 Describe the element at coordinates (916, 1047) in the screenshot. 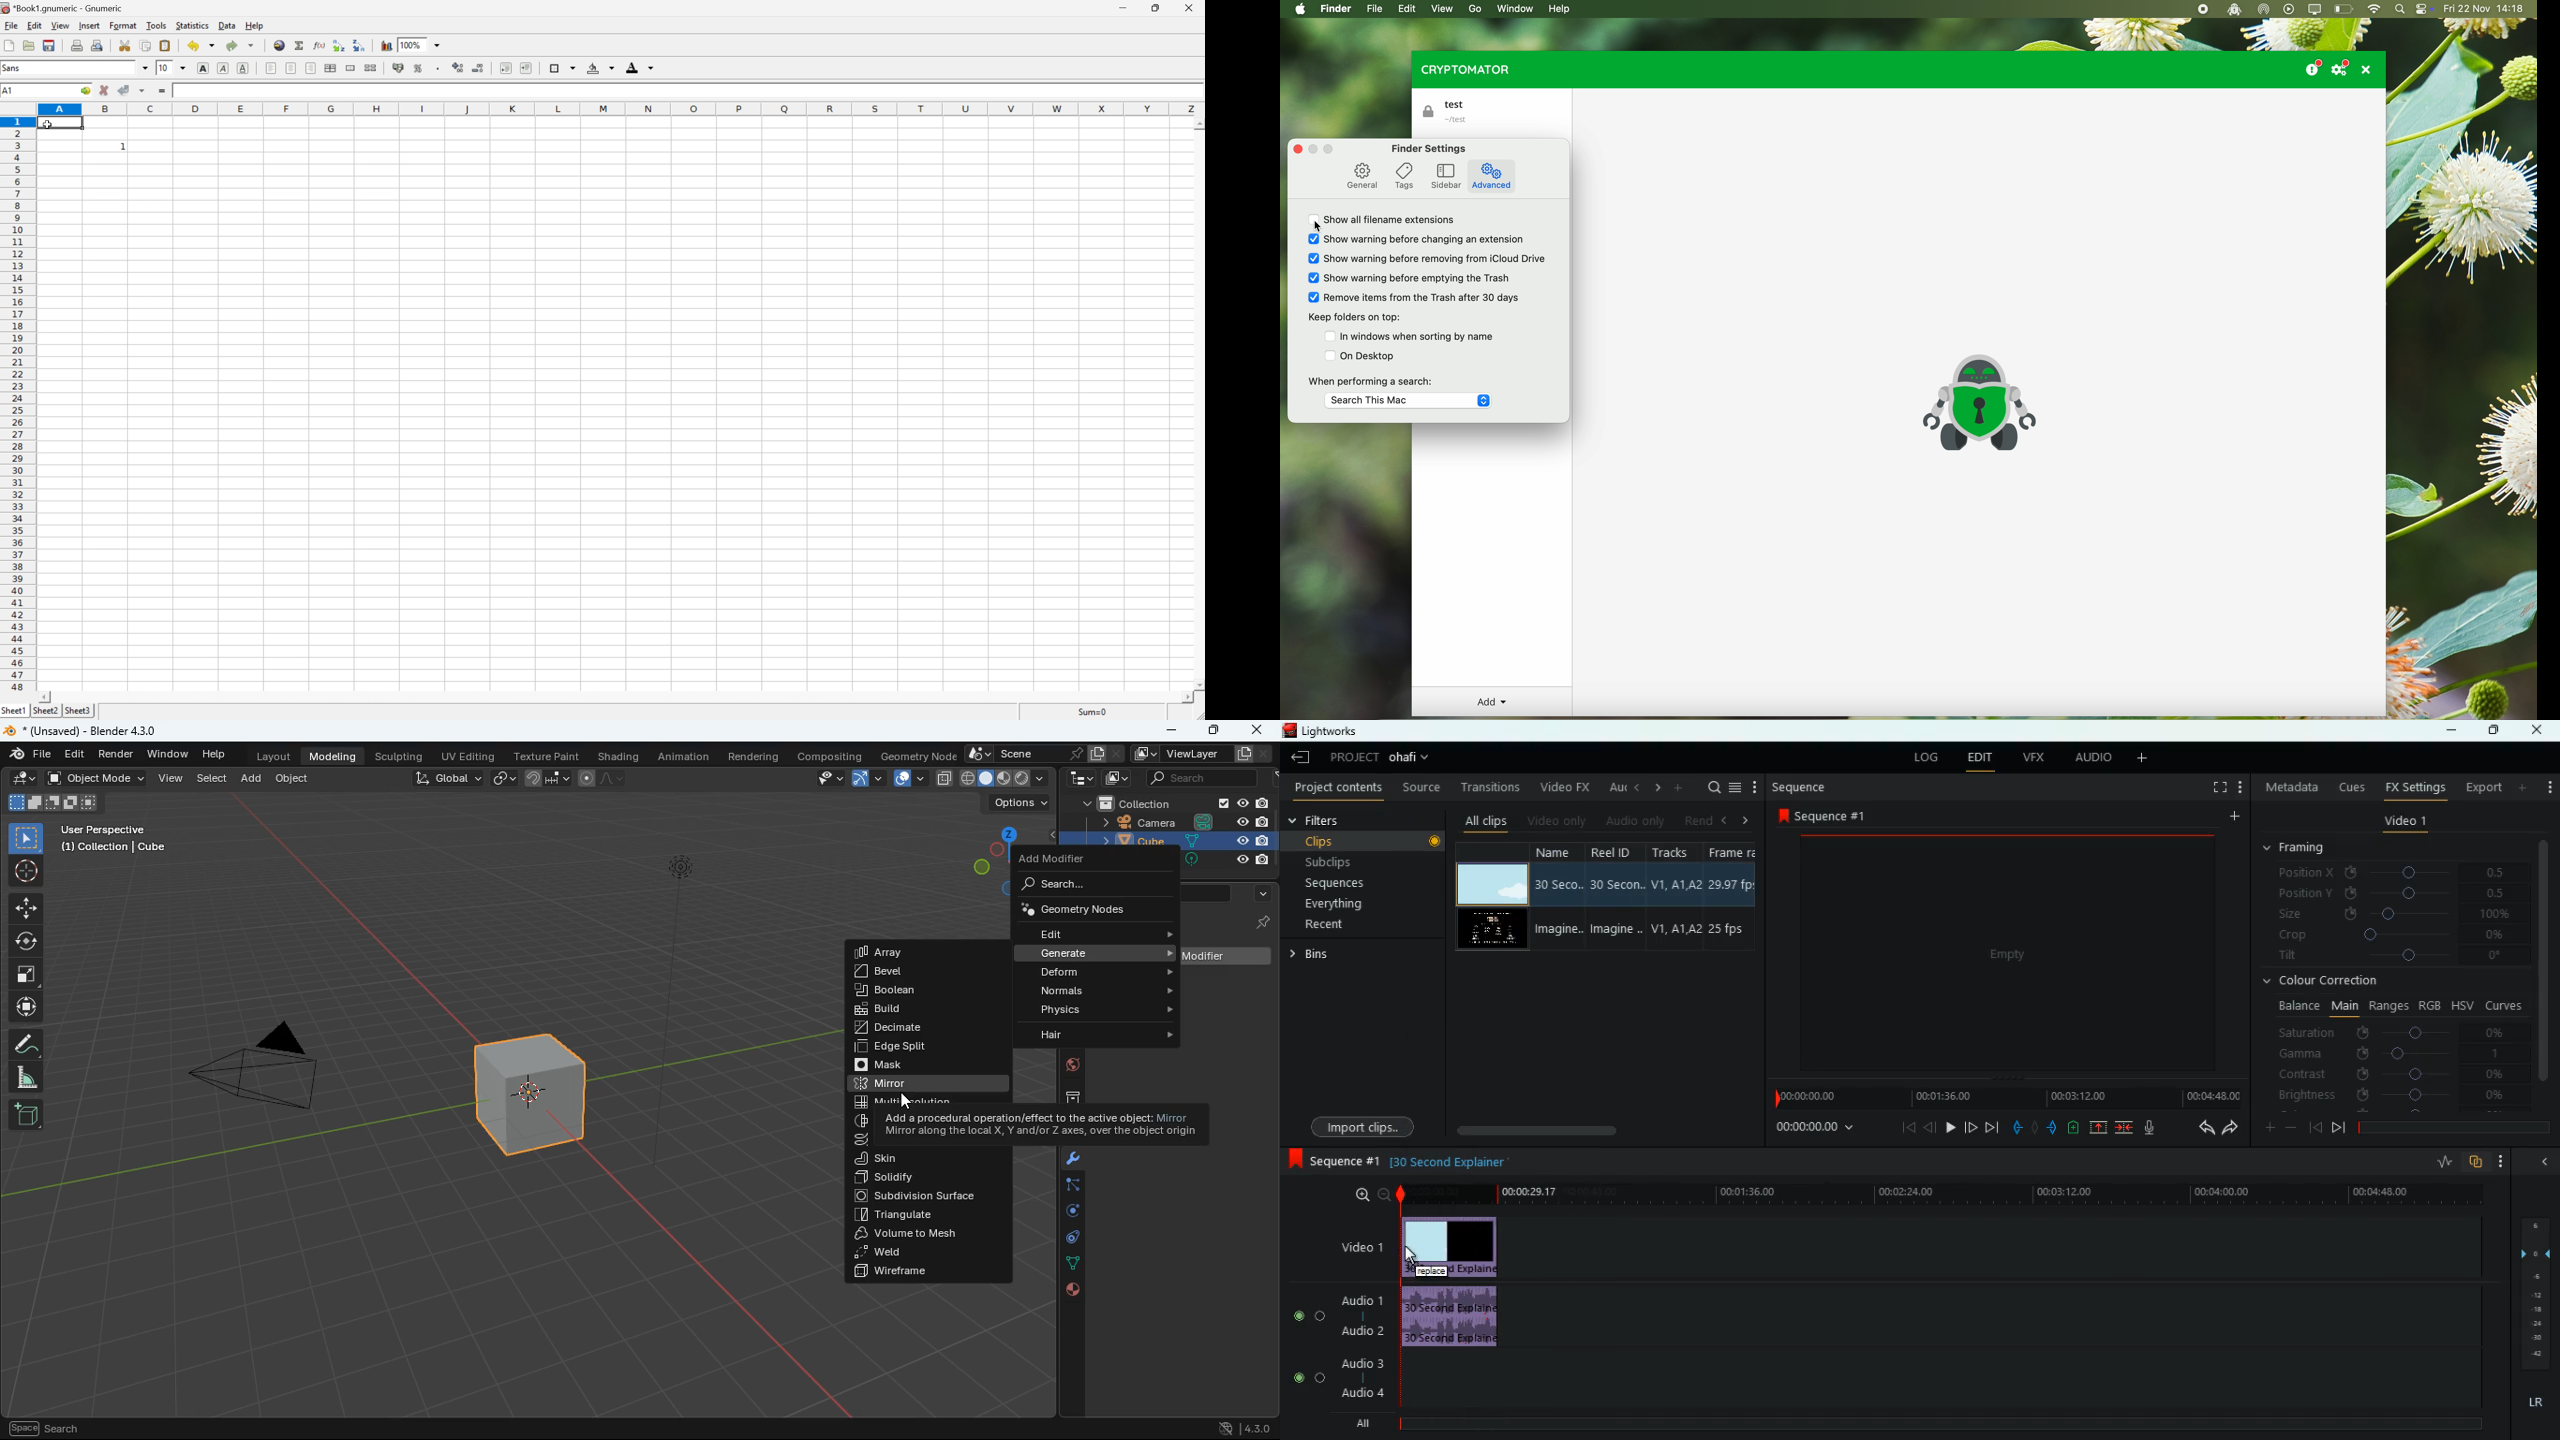

I see `edge split` at that location.